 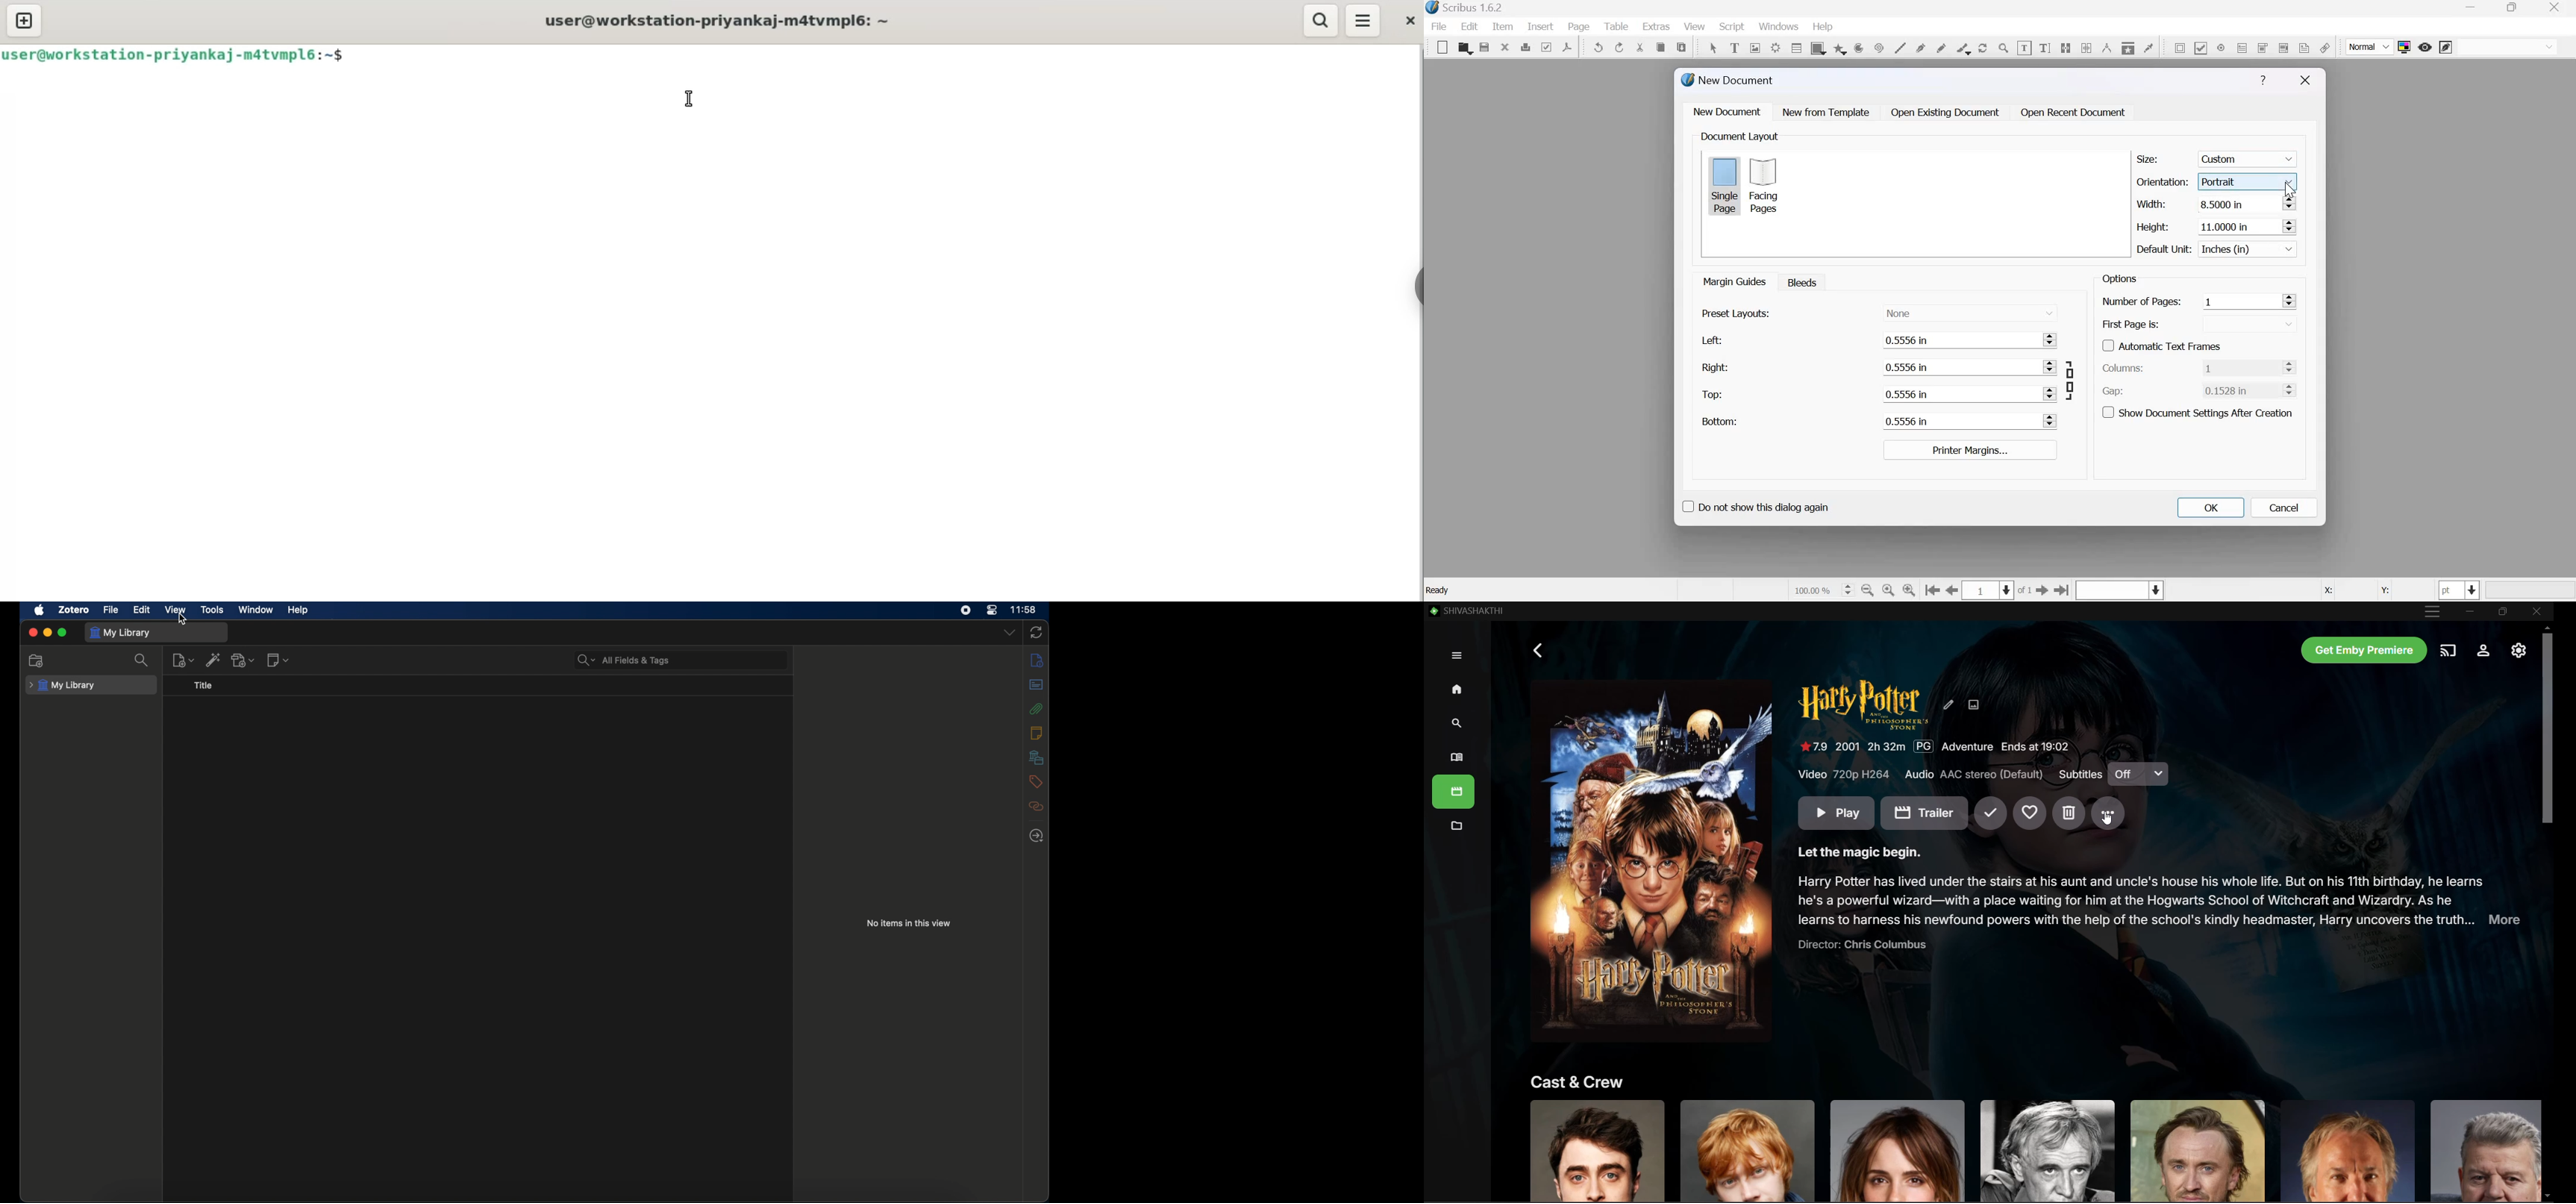 I want to click on Cast and Crew, so click(x=1578, y=1081).